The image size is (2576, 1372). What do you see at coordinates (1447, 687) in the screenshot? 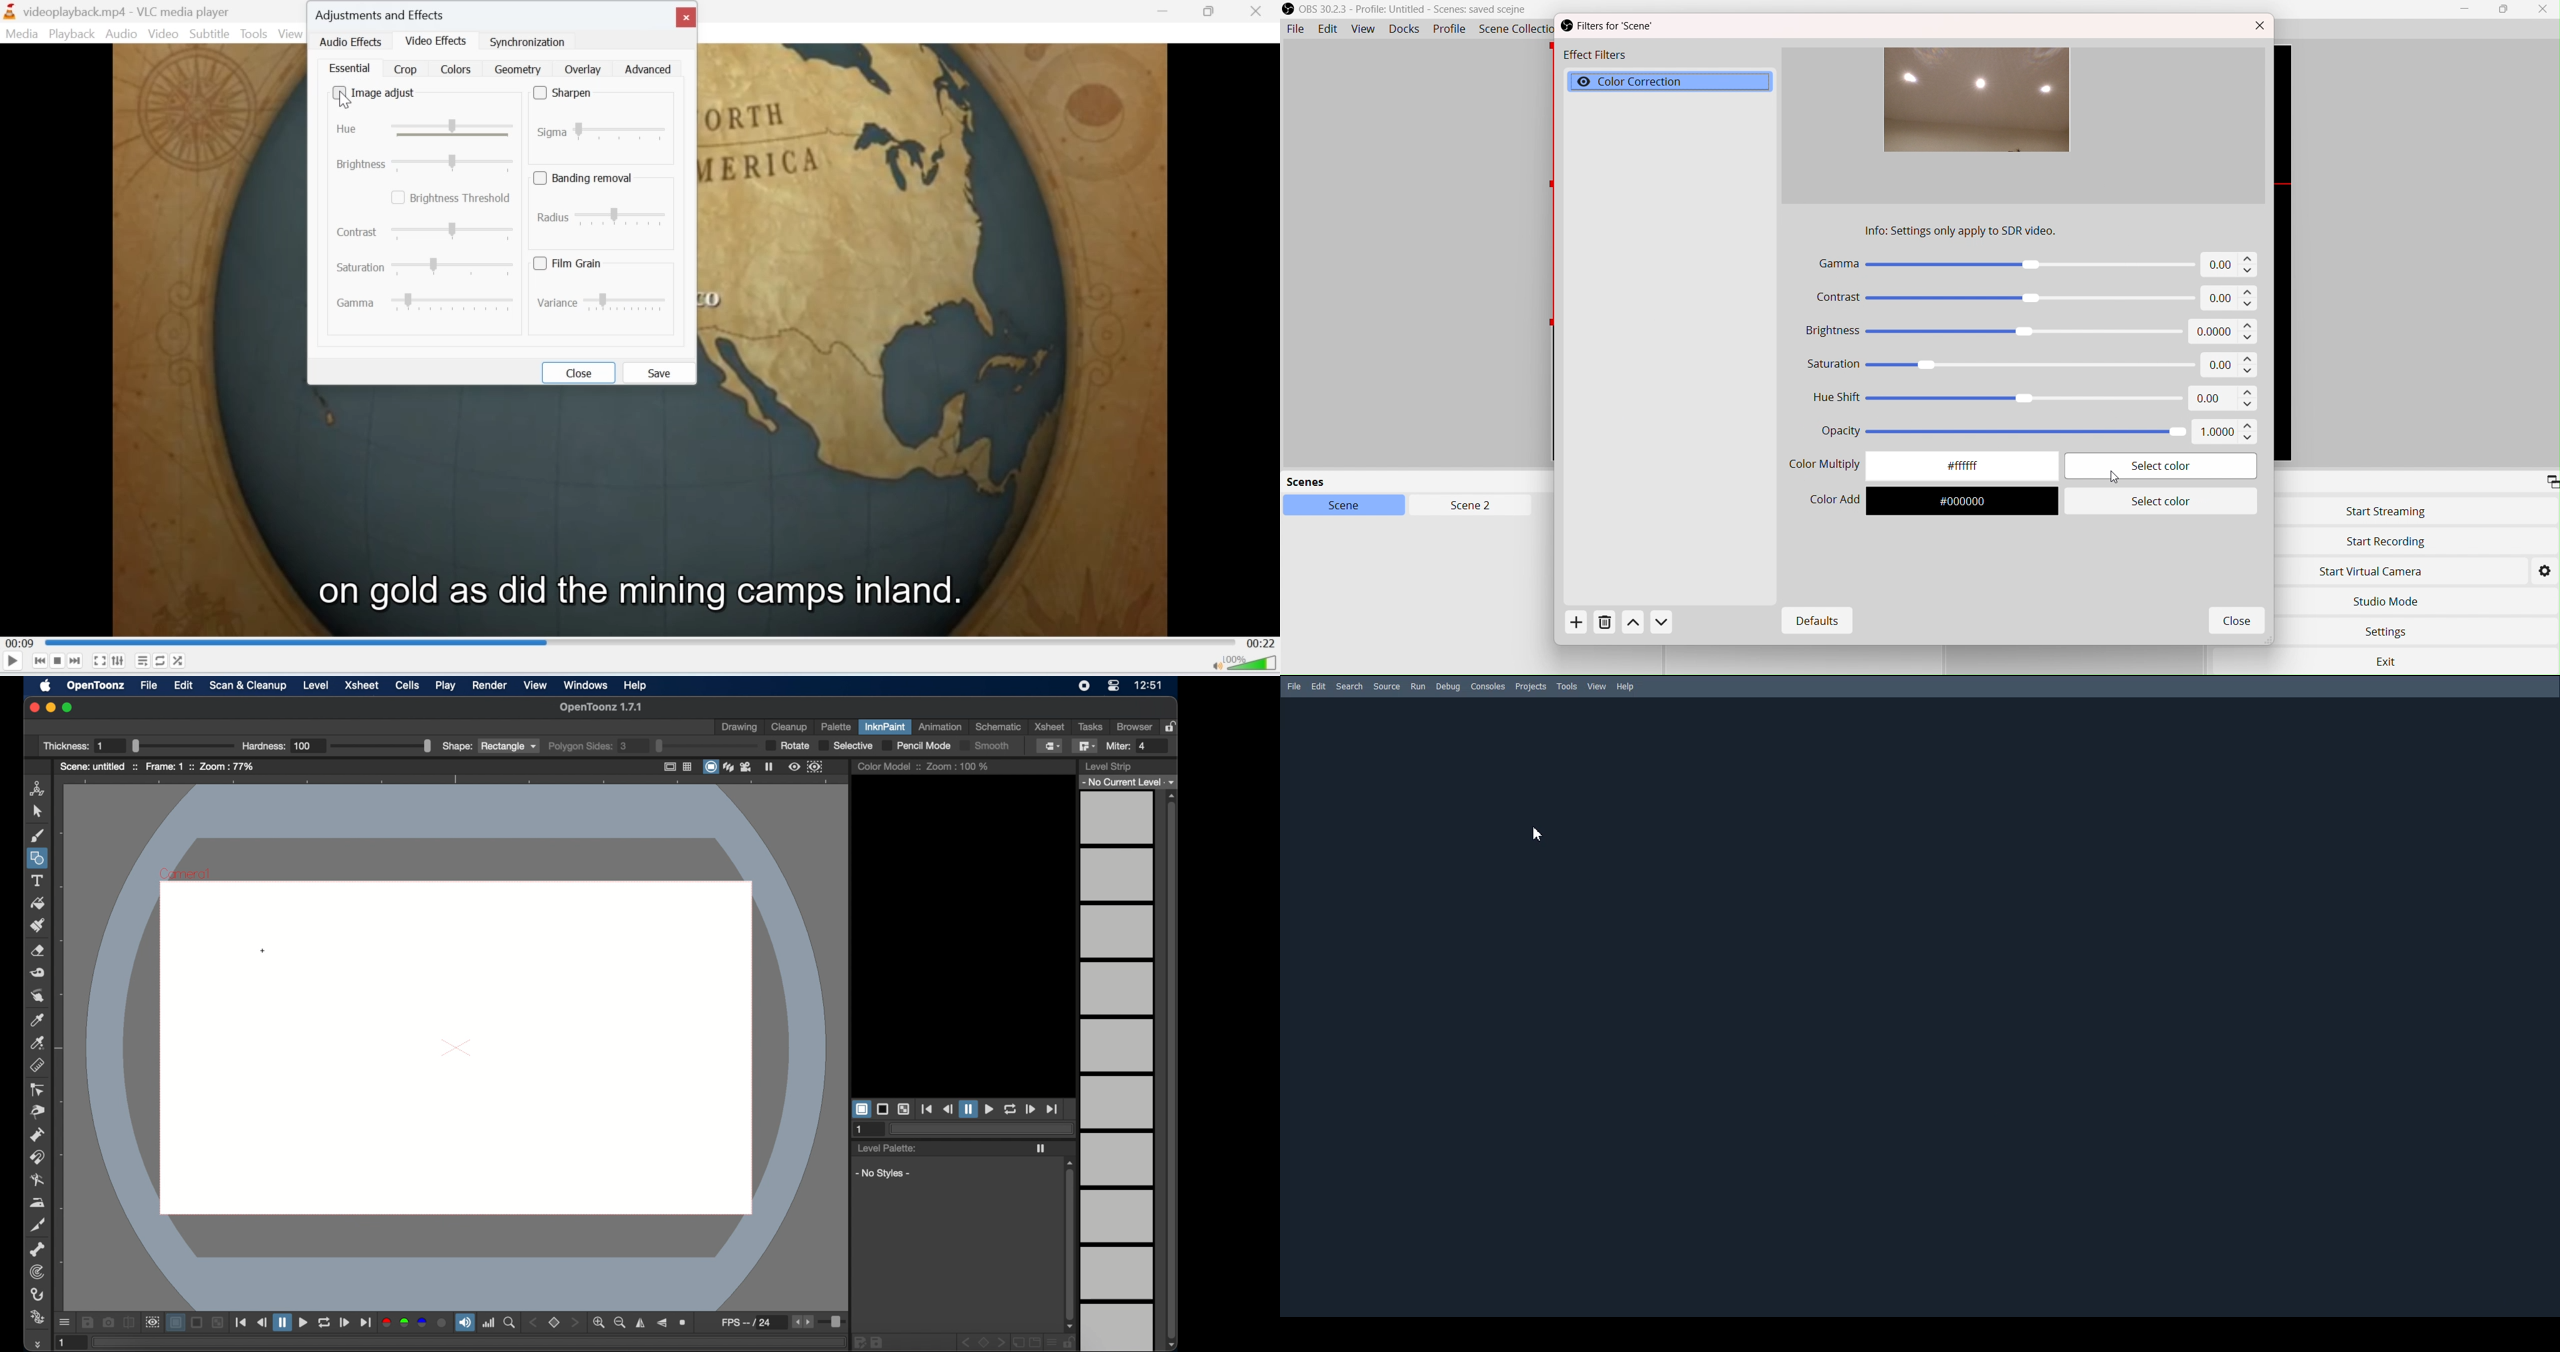
I see `Debug` at bounding box center [1447, 687].